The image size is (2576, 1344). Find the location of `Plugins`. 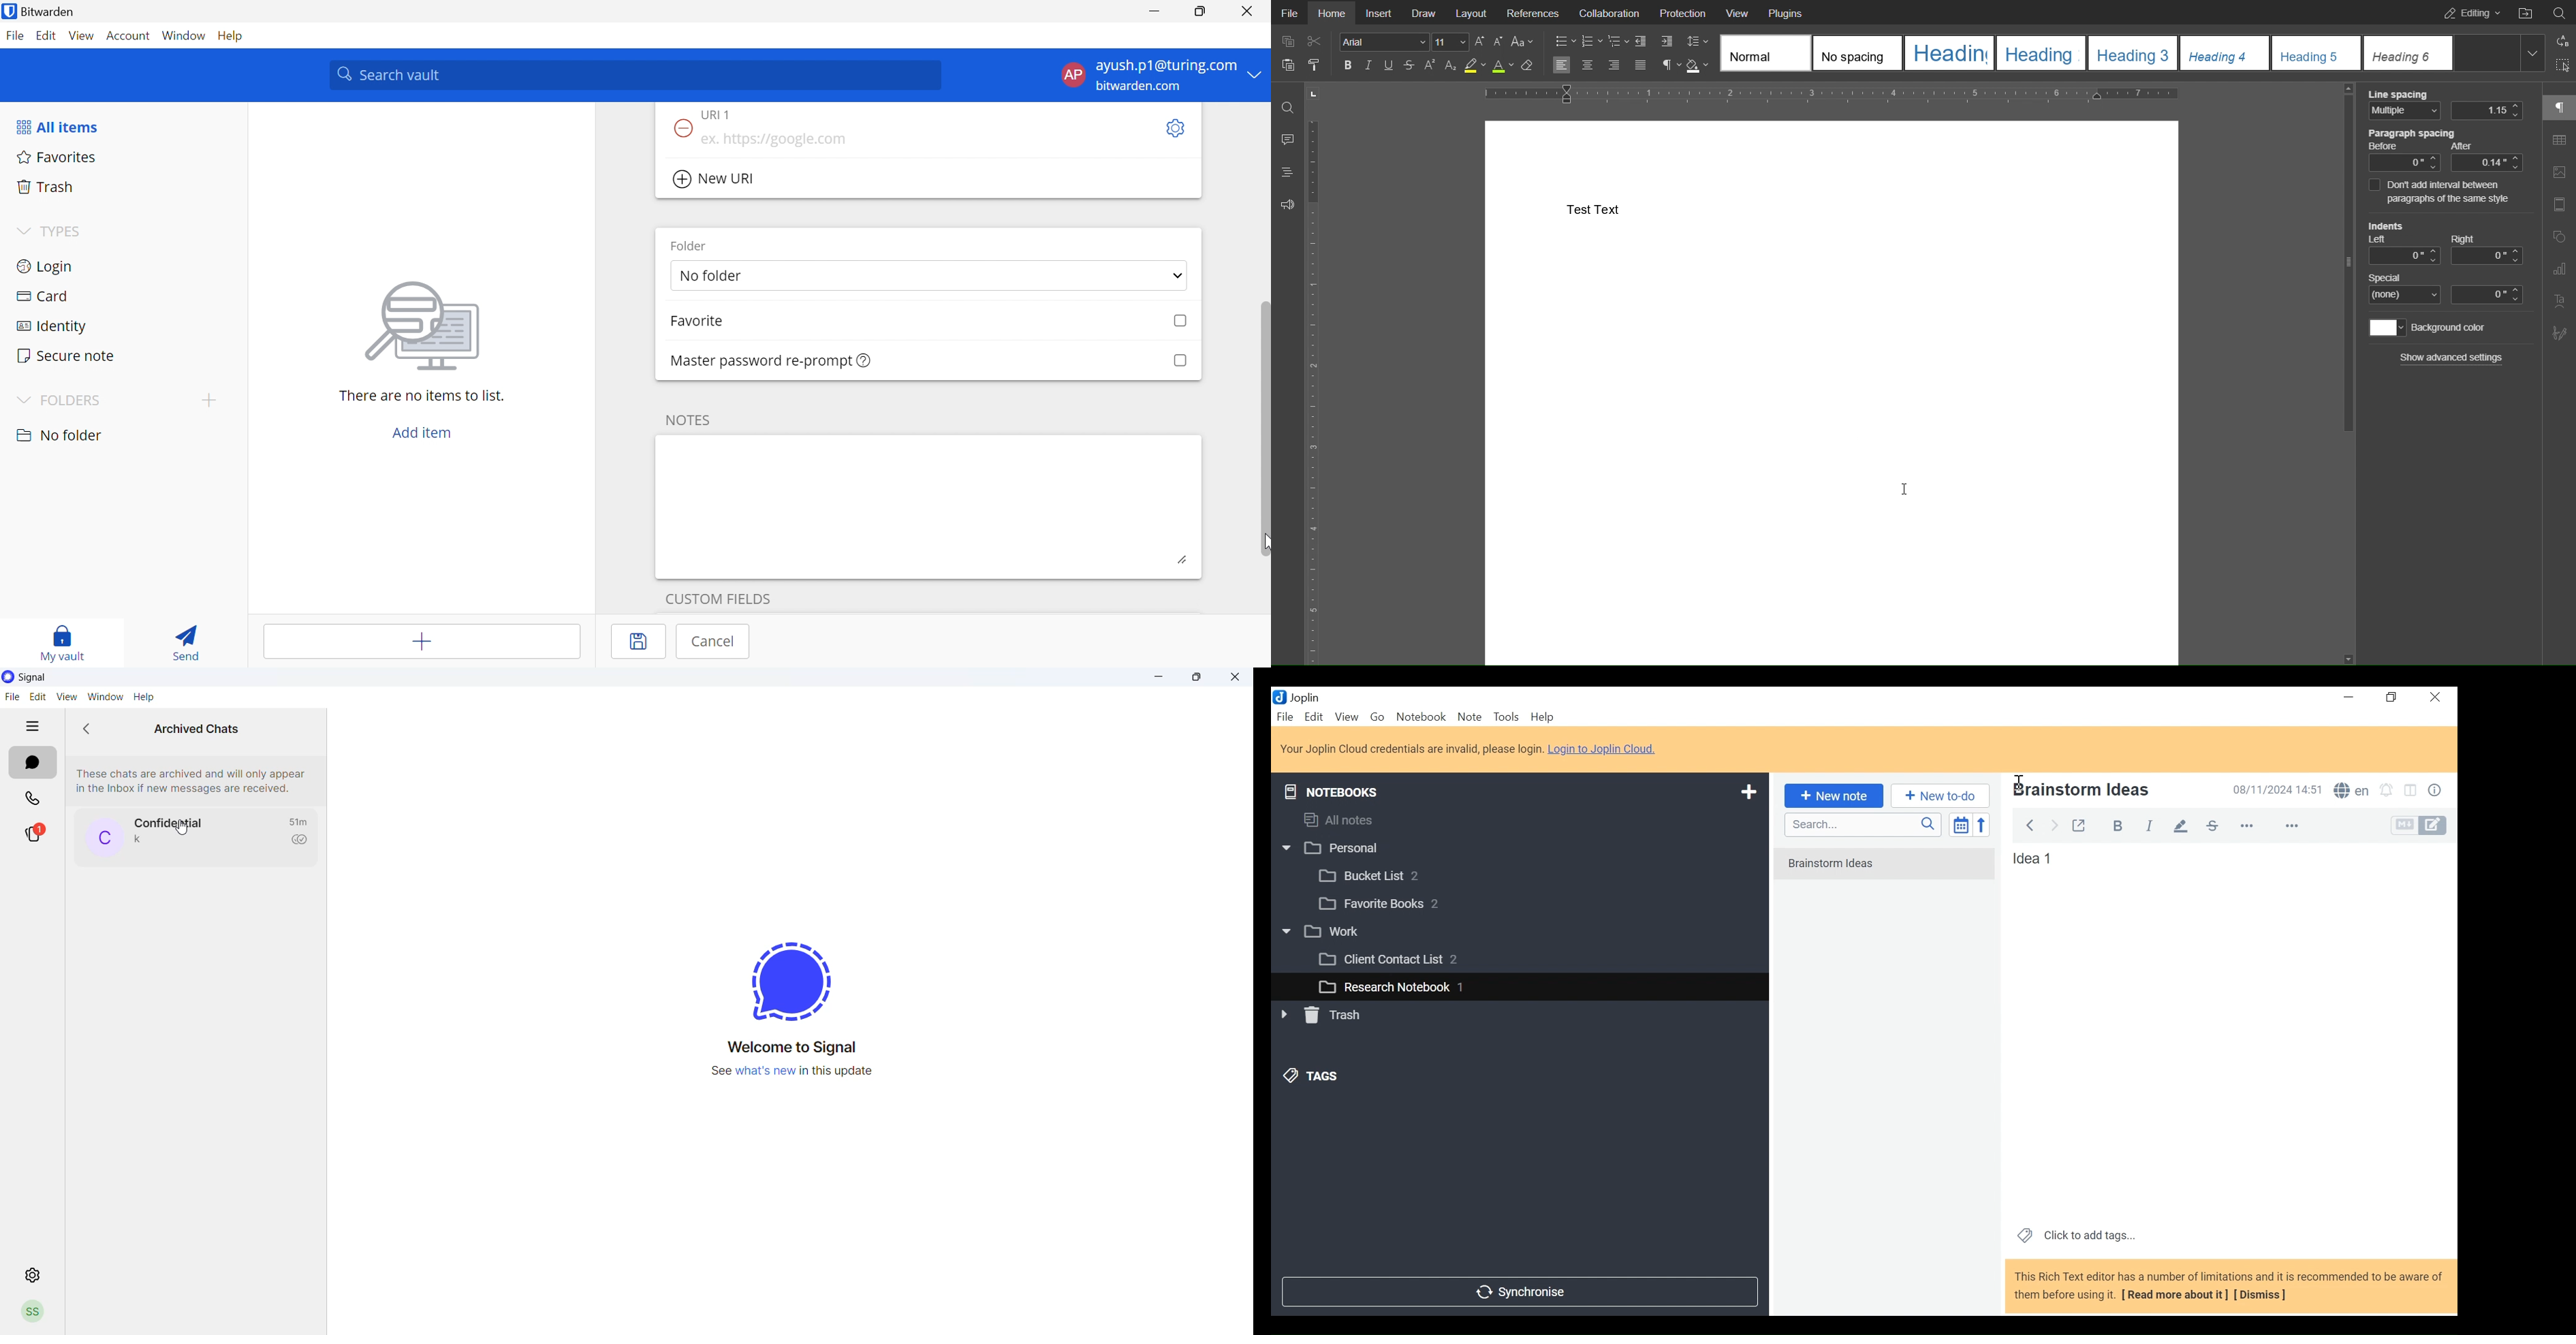

Plugins is located at coordinates (1784, 12).